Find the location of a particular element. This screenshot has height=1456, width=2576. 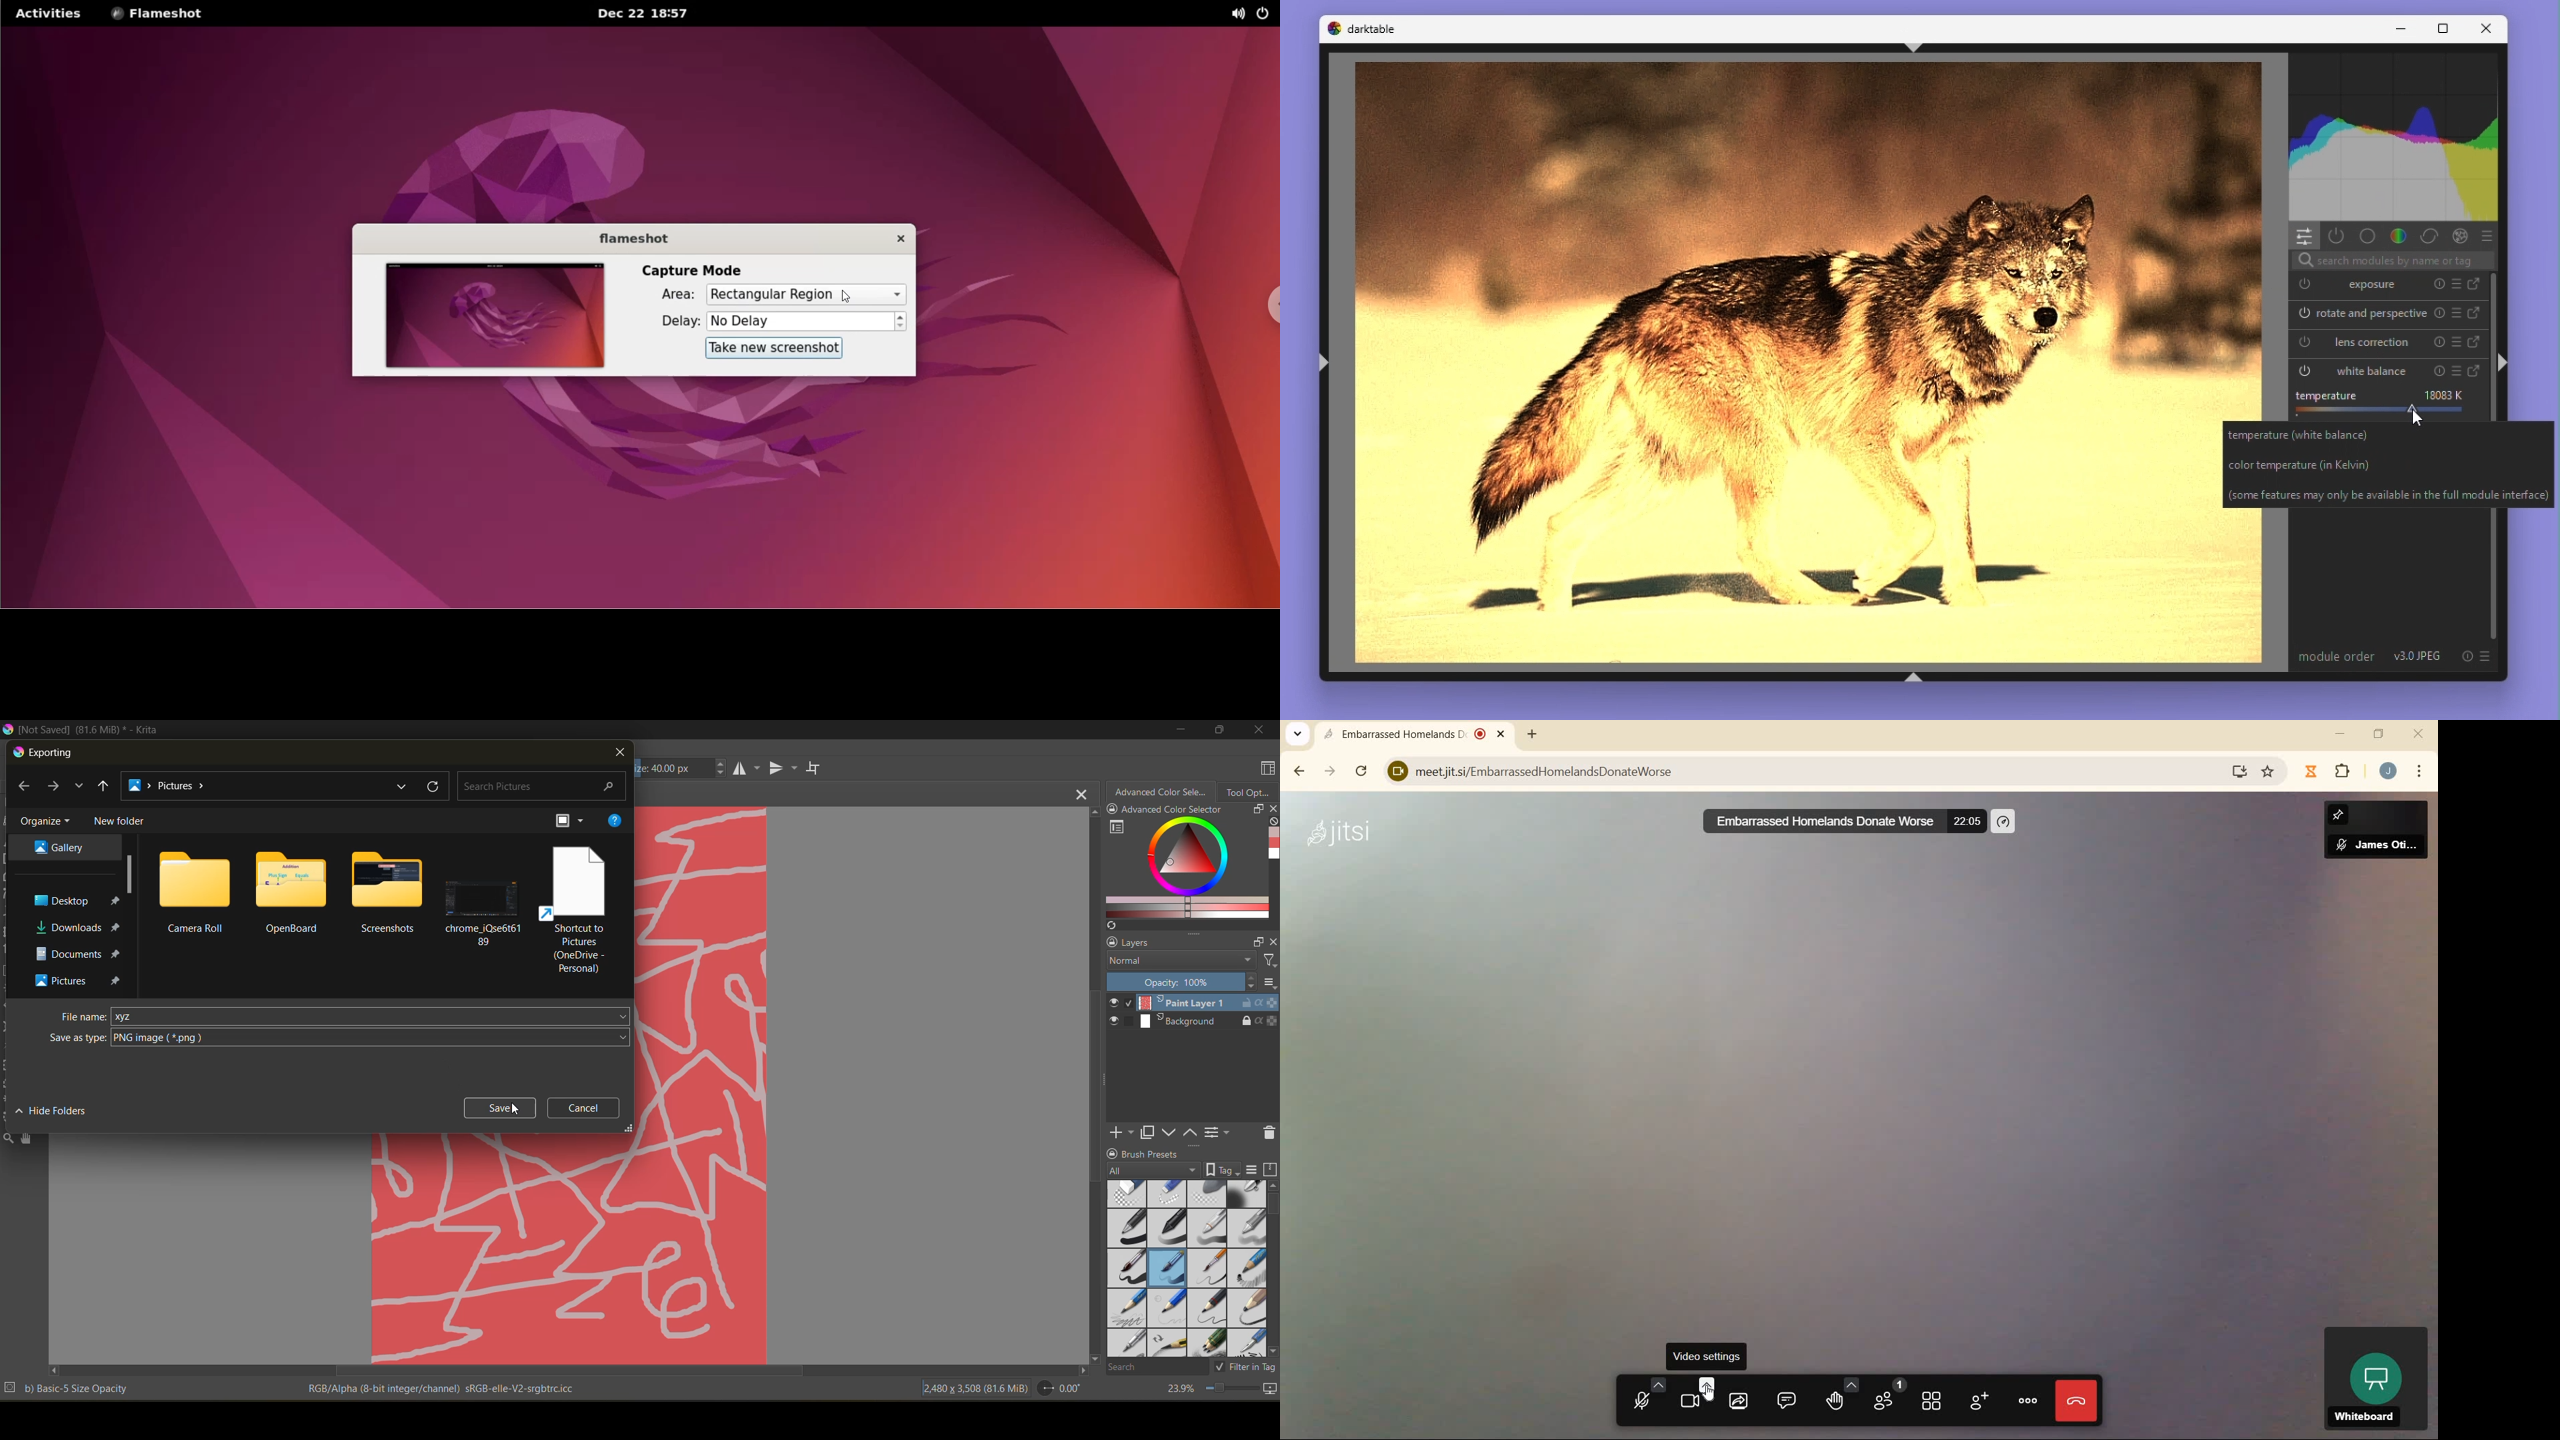

 is located at coordinates (48, 822).